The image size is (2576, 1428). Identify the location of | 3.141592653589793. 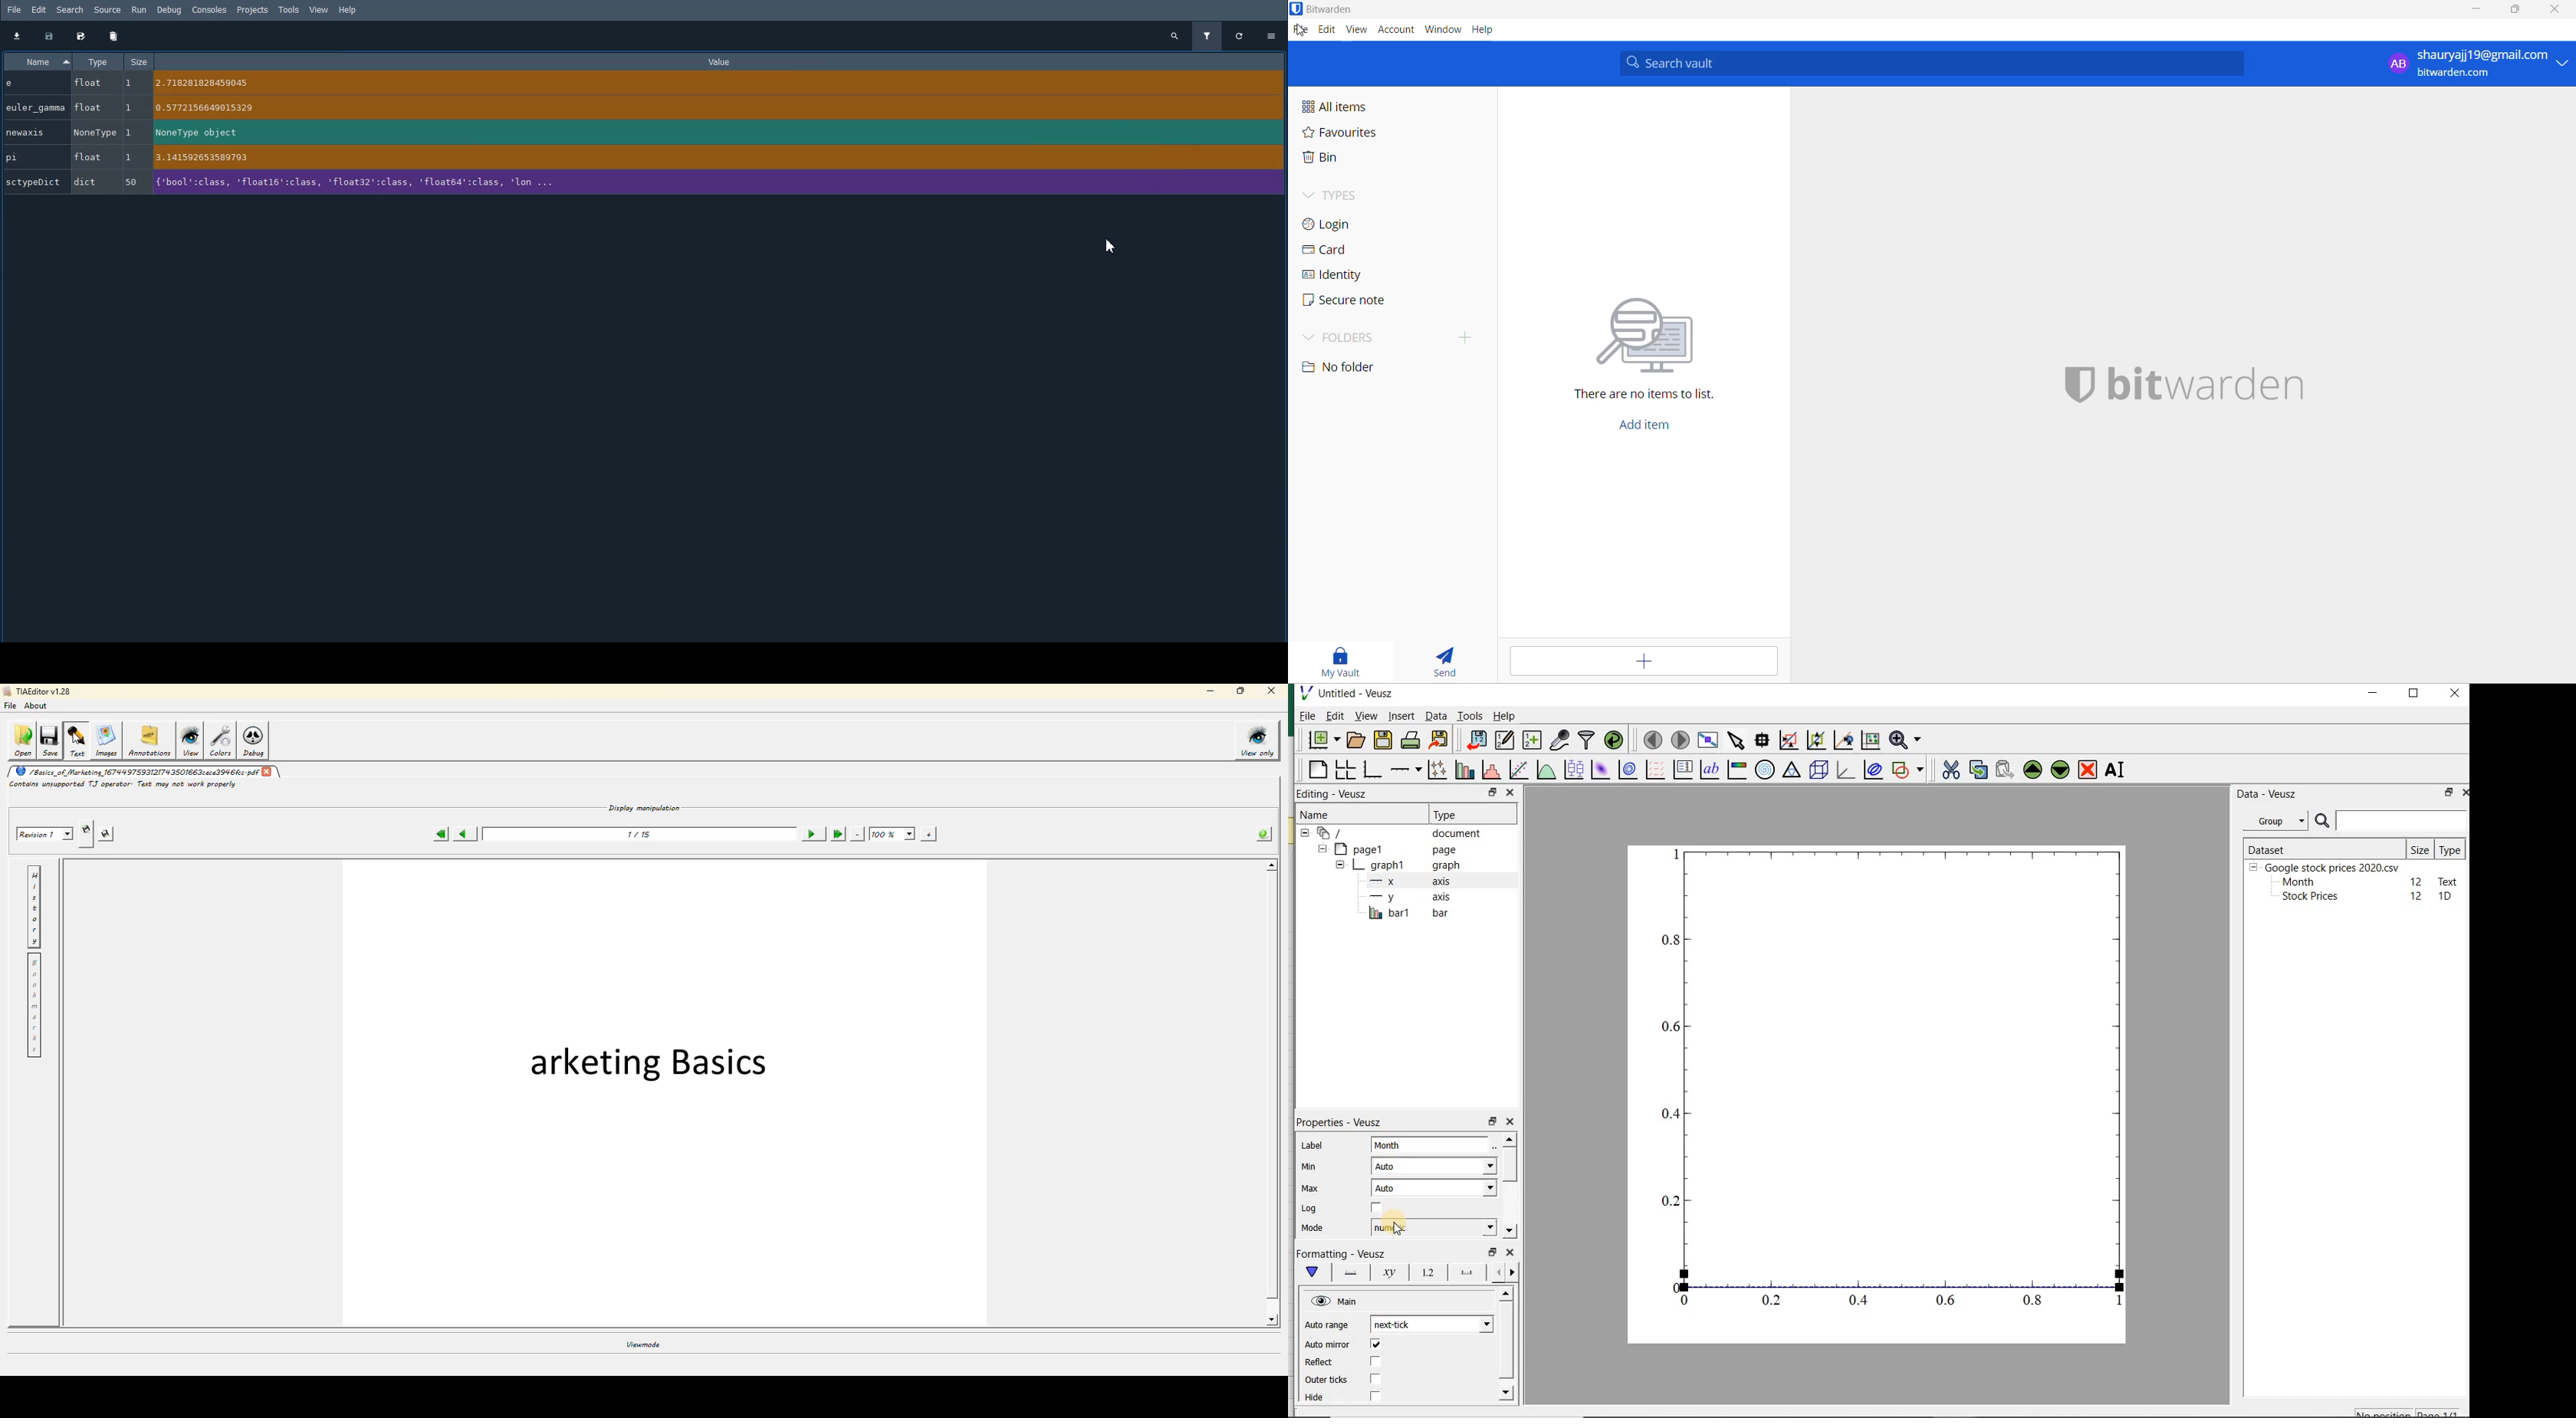
(700, 157).